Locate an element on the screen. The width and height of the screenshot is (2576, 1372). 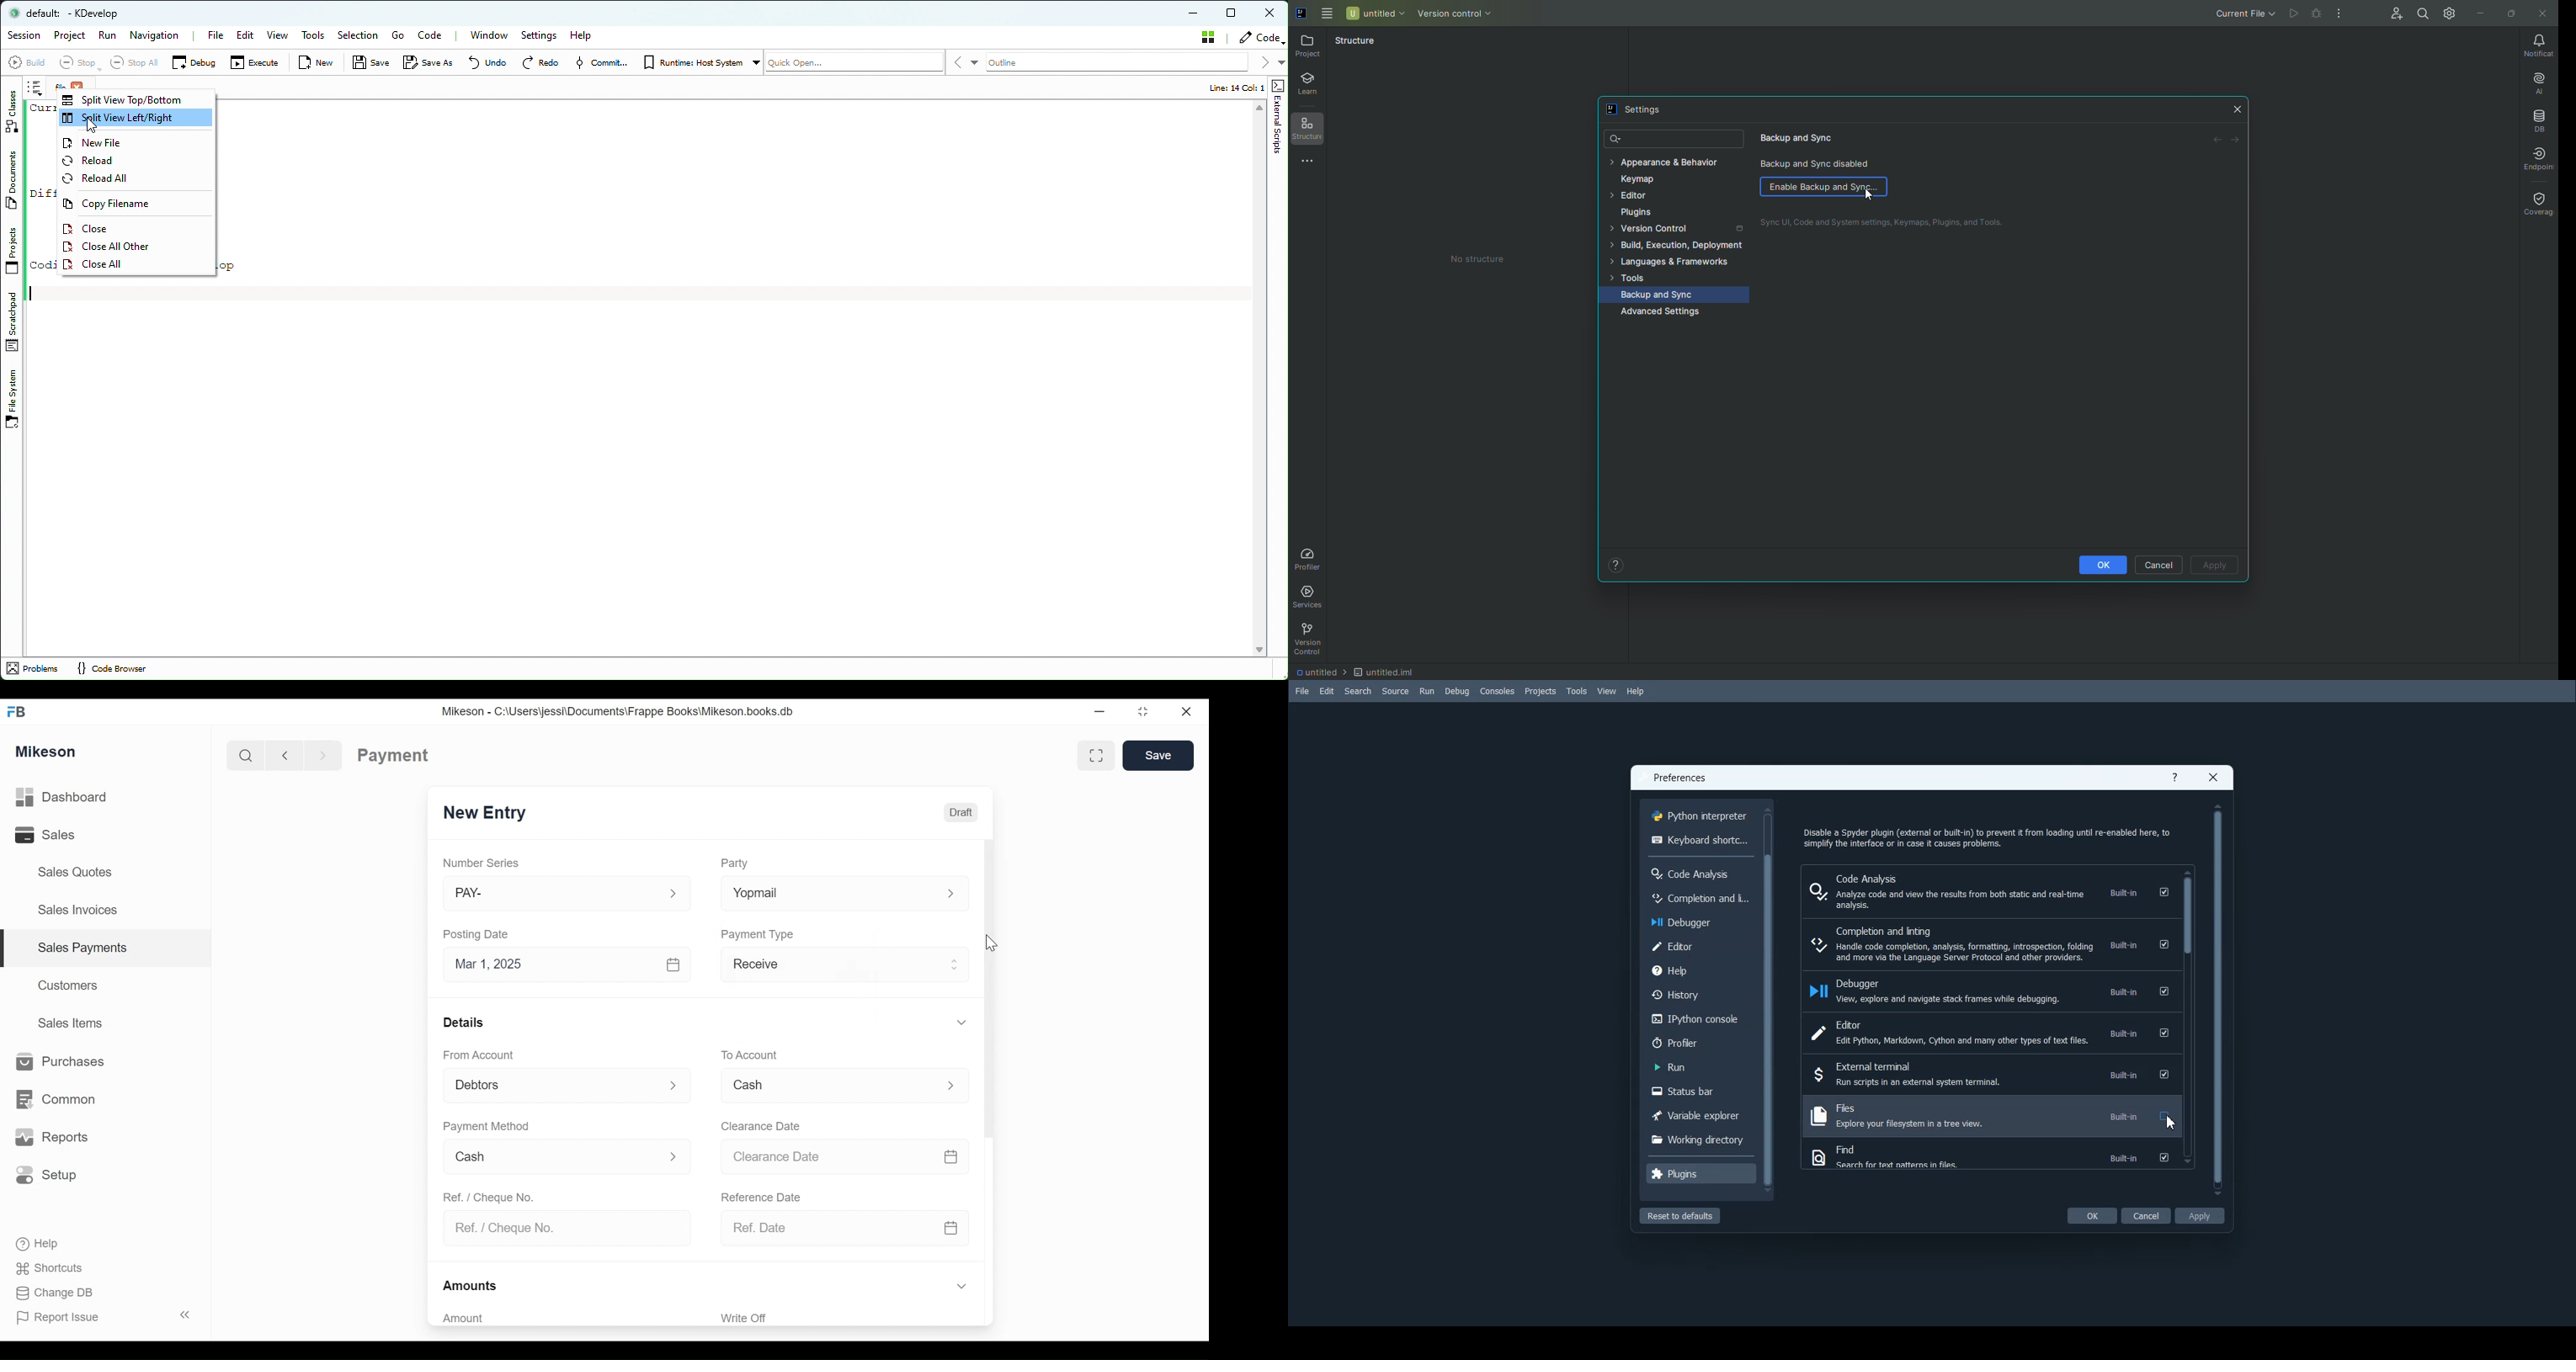
Mikeson is located at coordinates (47, 750).